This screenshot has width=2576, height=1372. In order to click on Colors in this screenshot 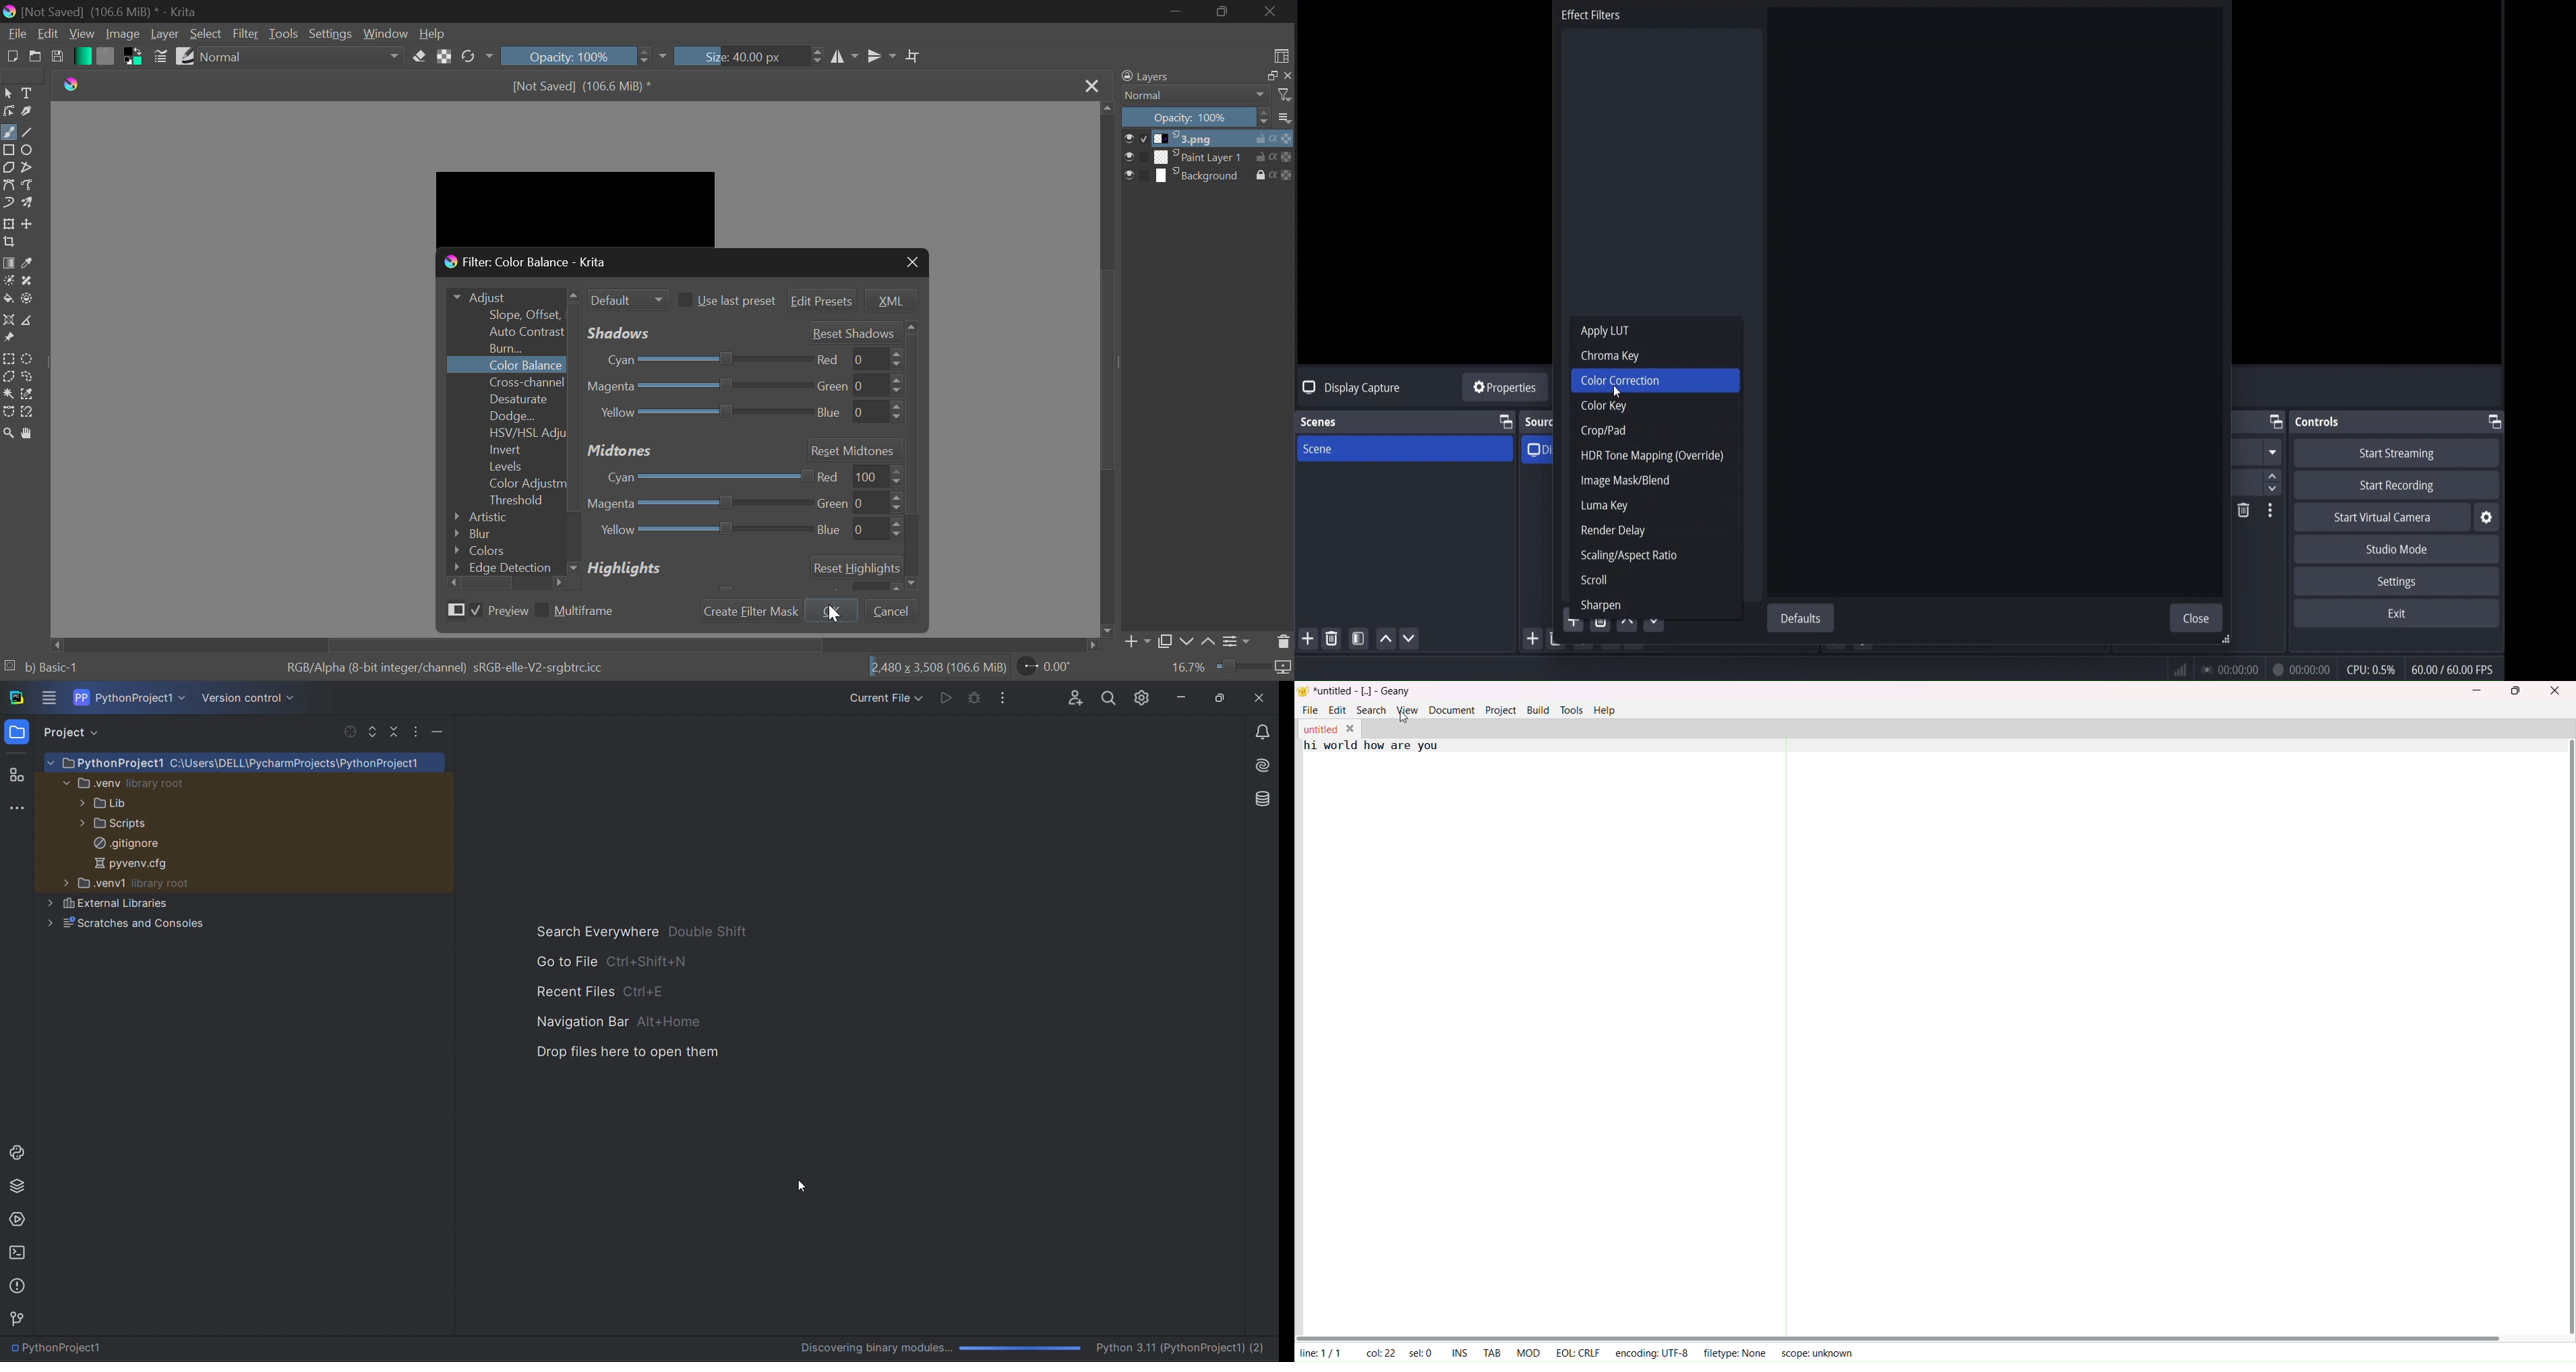, I will do `click(502, 550)`.